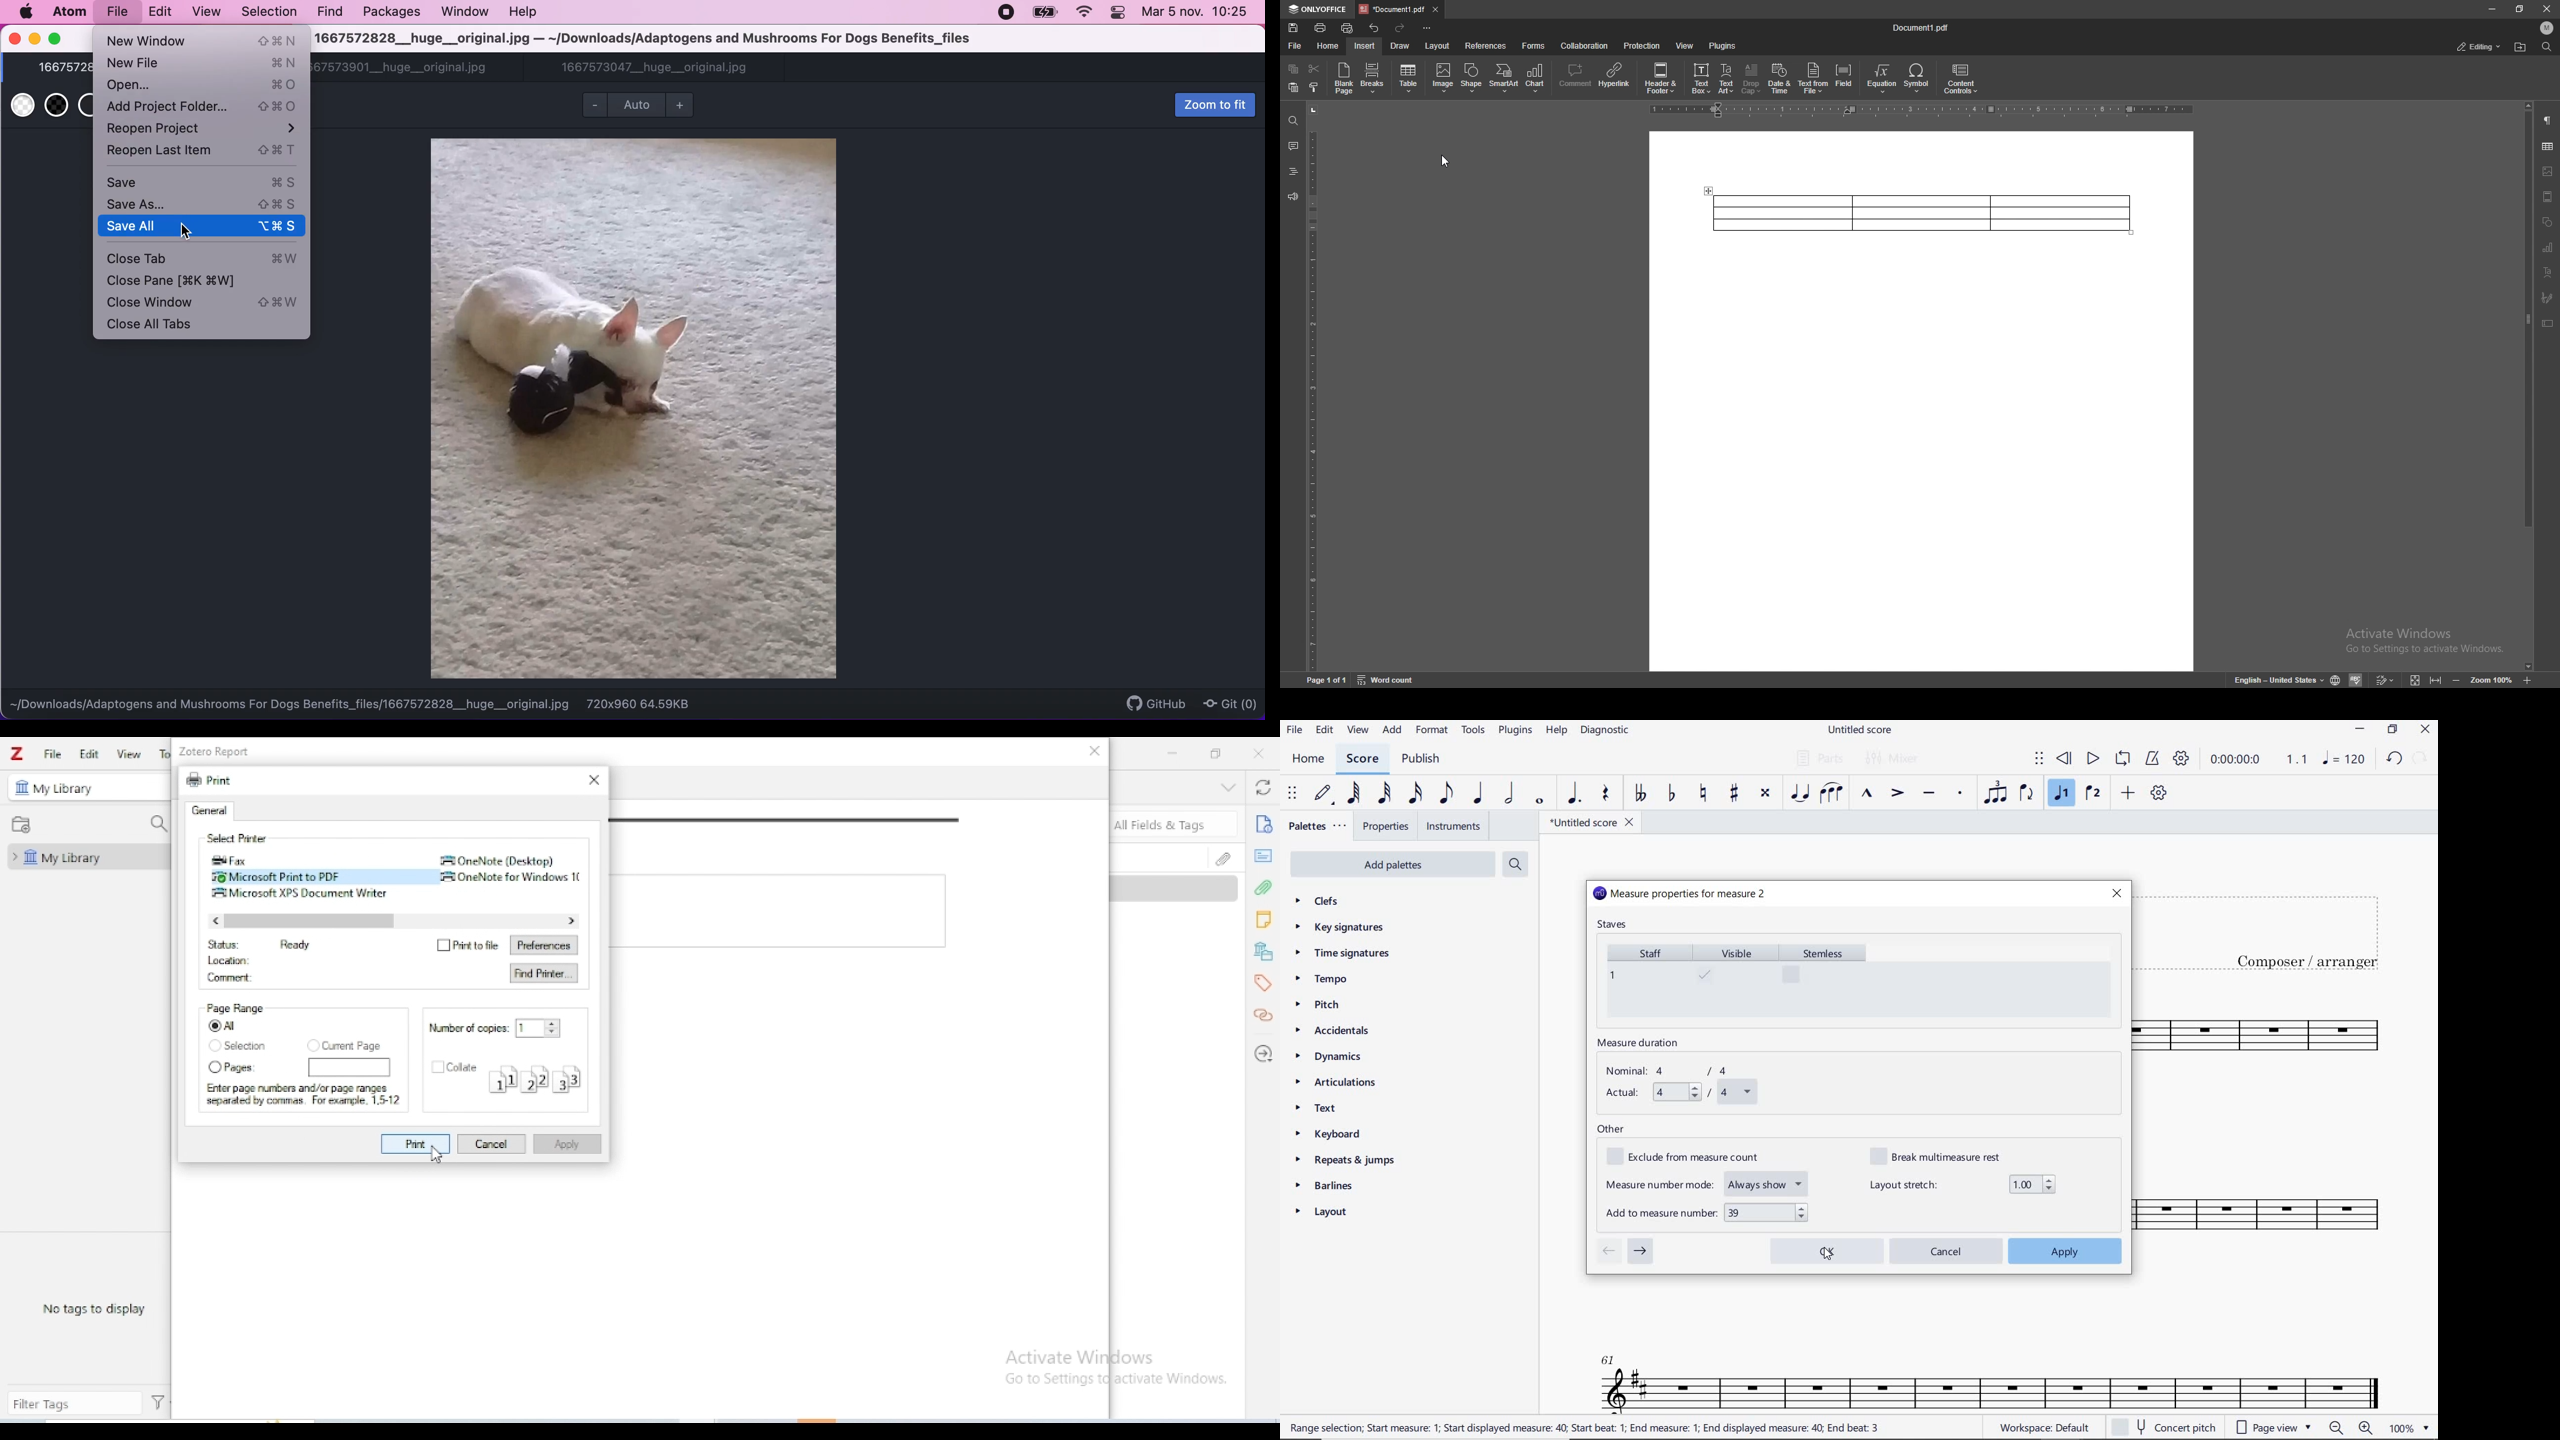  Describe the element at coordinates (1320, 10) in the screenshot. I see `onlyoffice` at that location.